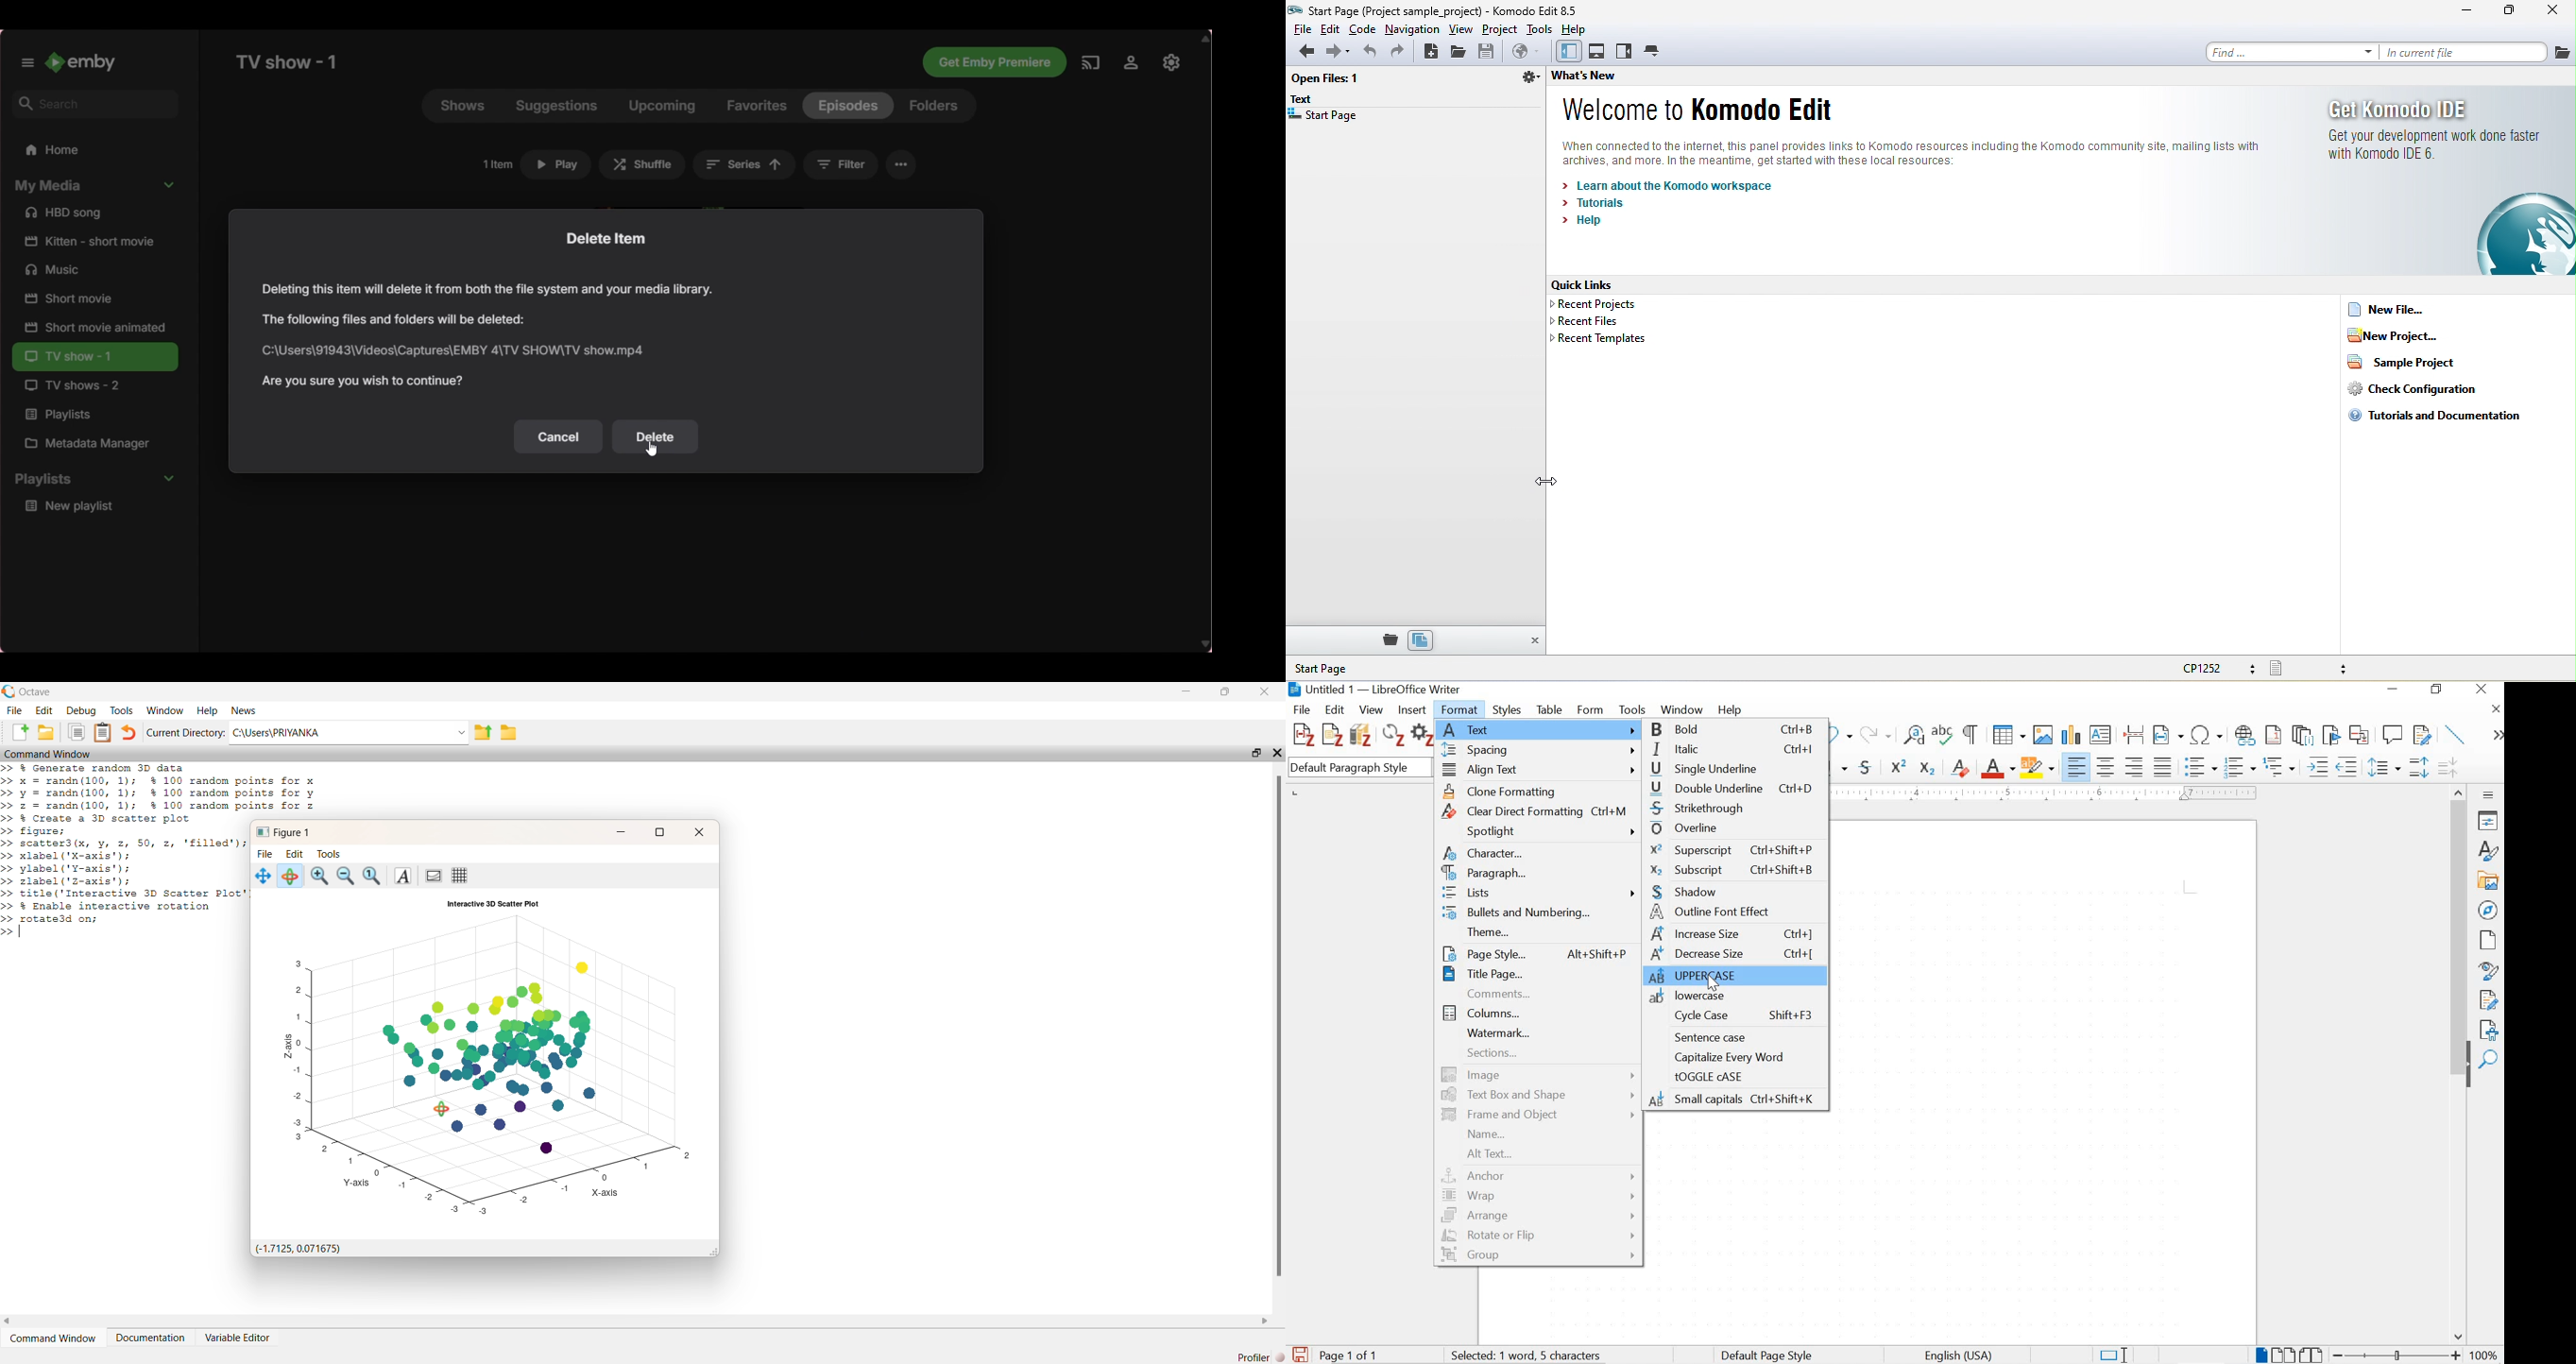  I want to click on increase size, so click(1734, 934).